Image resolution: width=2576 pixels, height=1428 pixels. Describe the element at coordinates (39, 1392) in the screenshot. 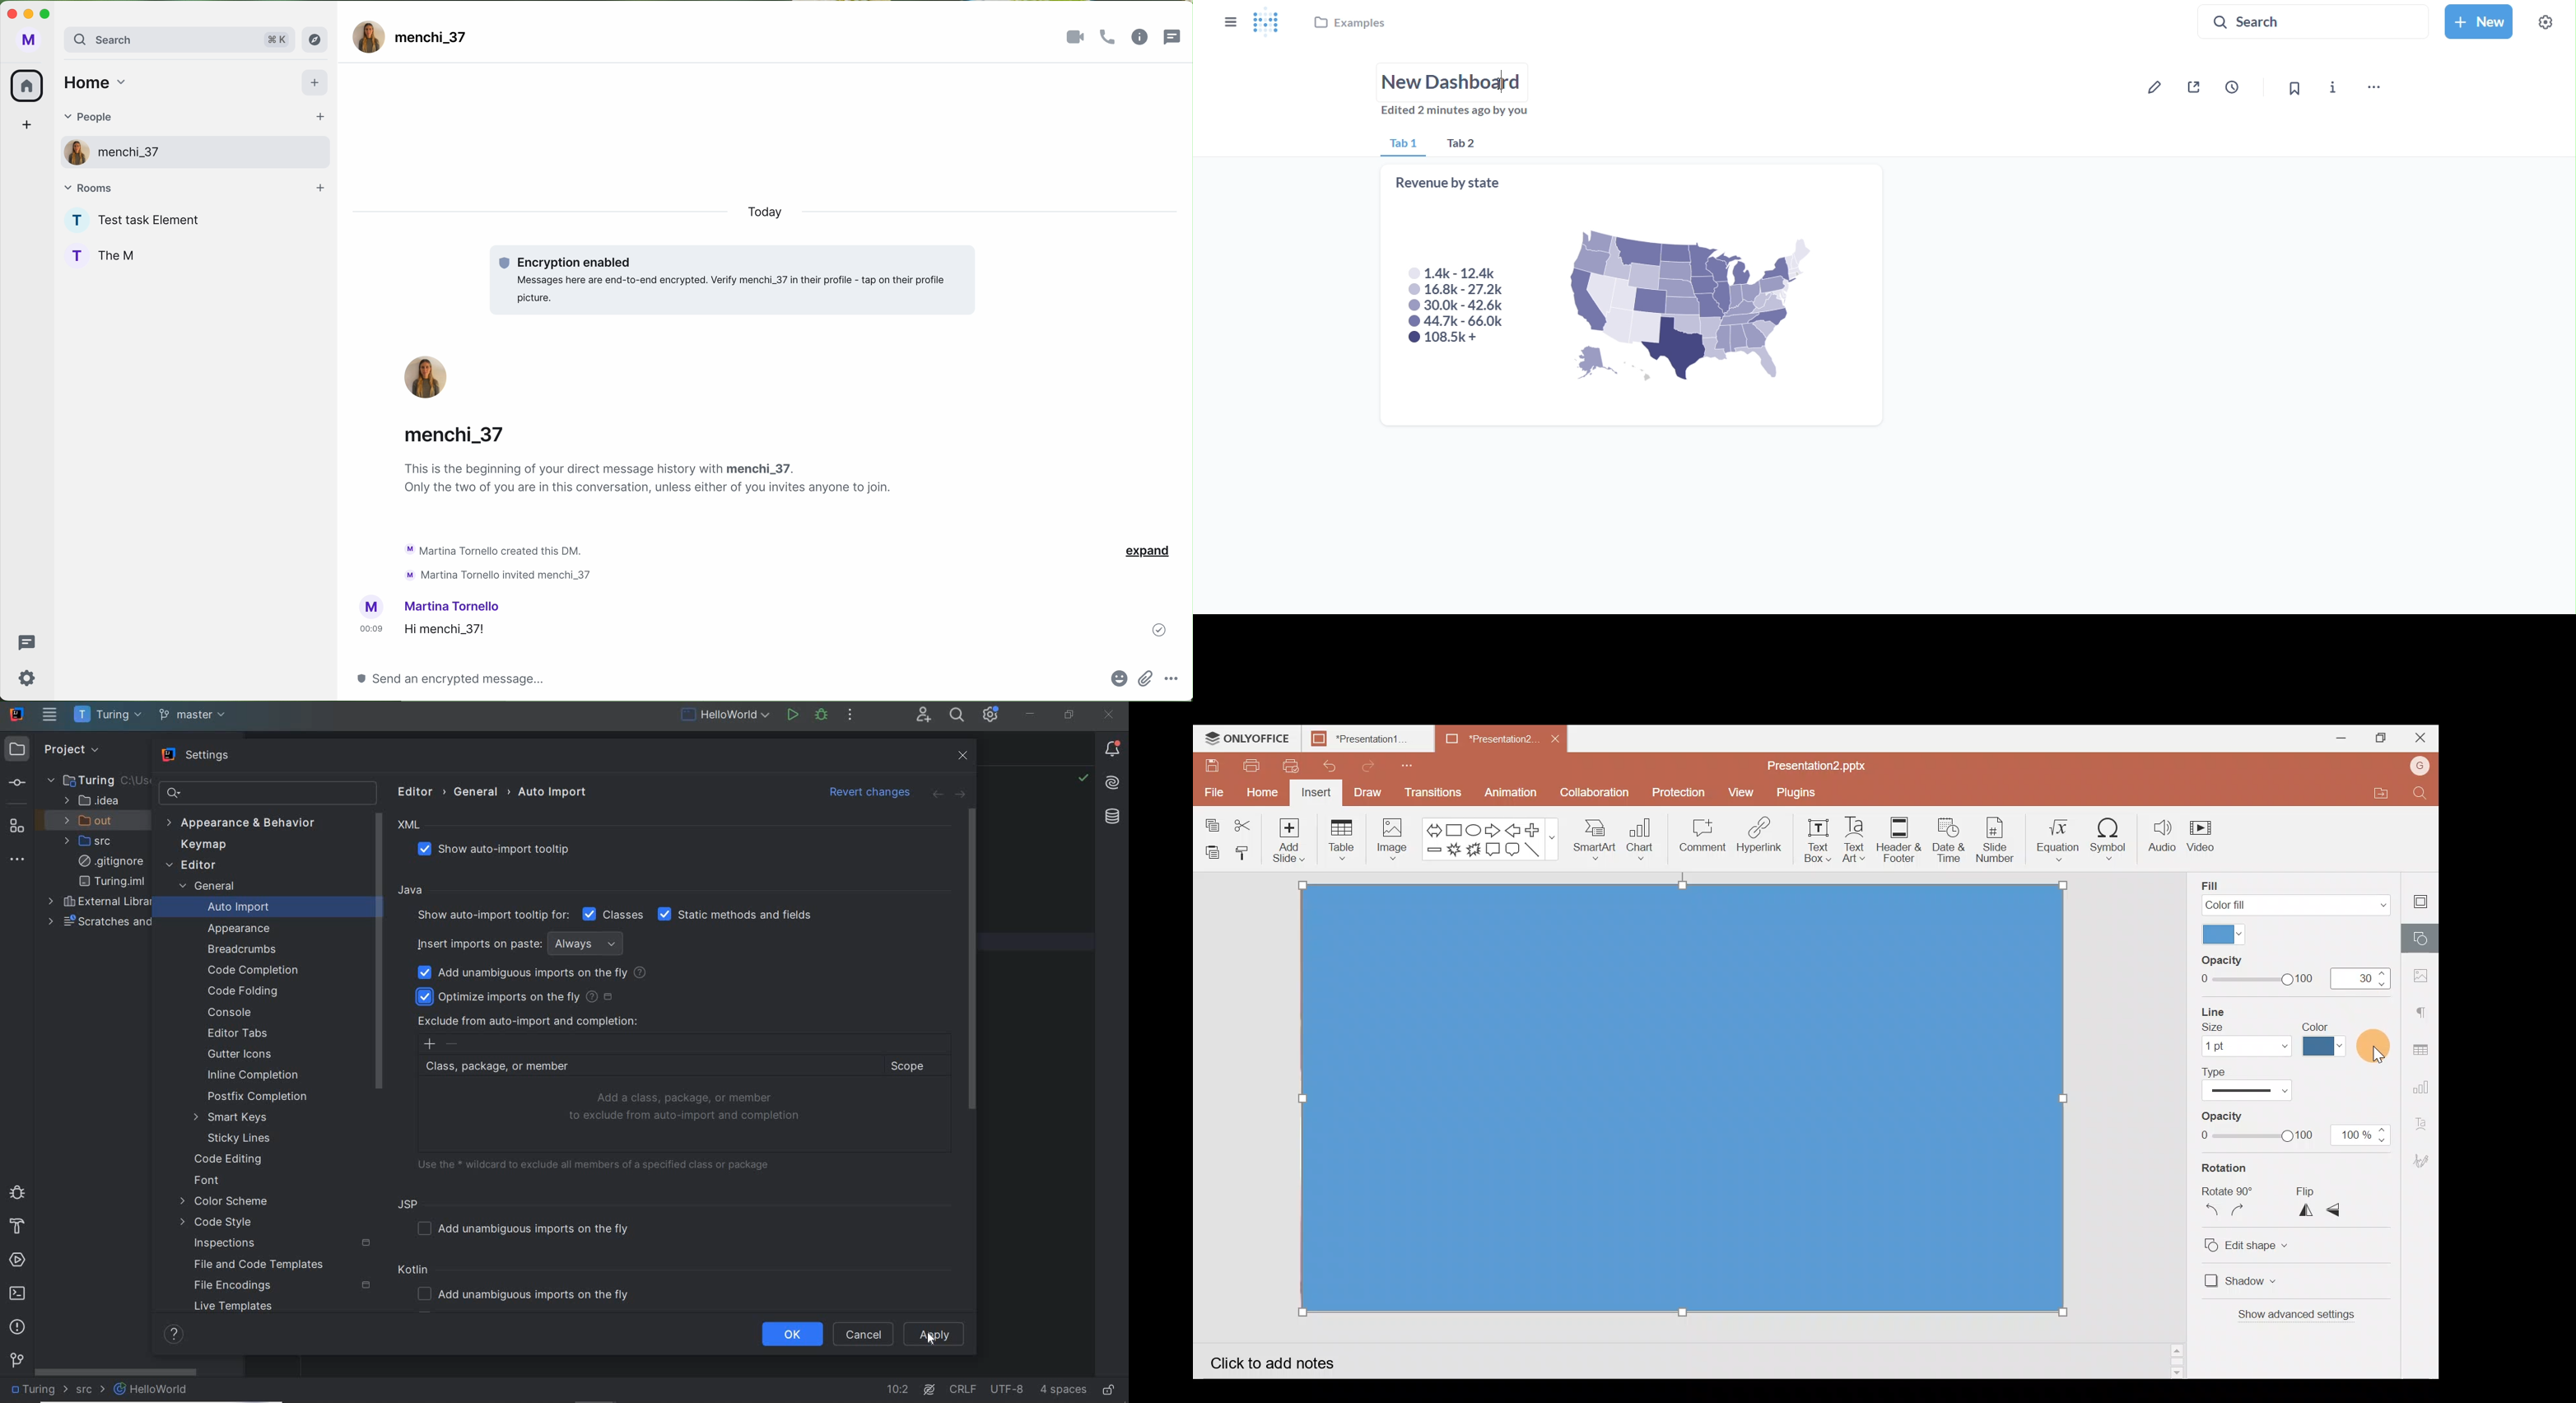

I see `Turing (project name)` at that location.